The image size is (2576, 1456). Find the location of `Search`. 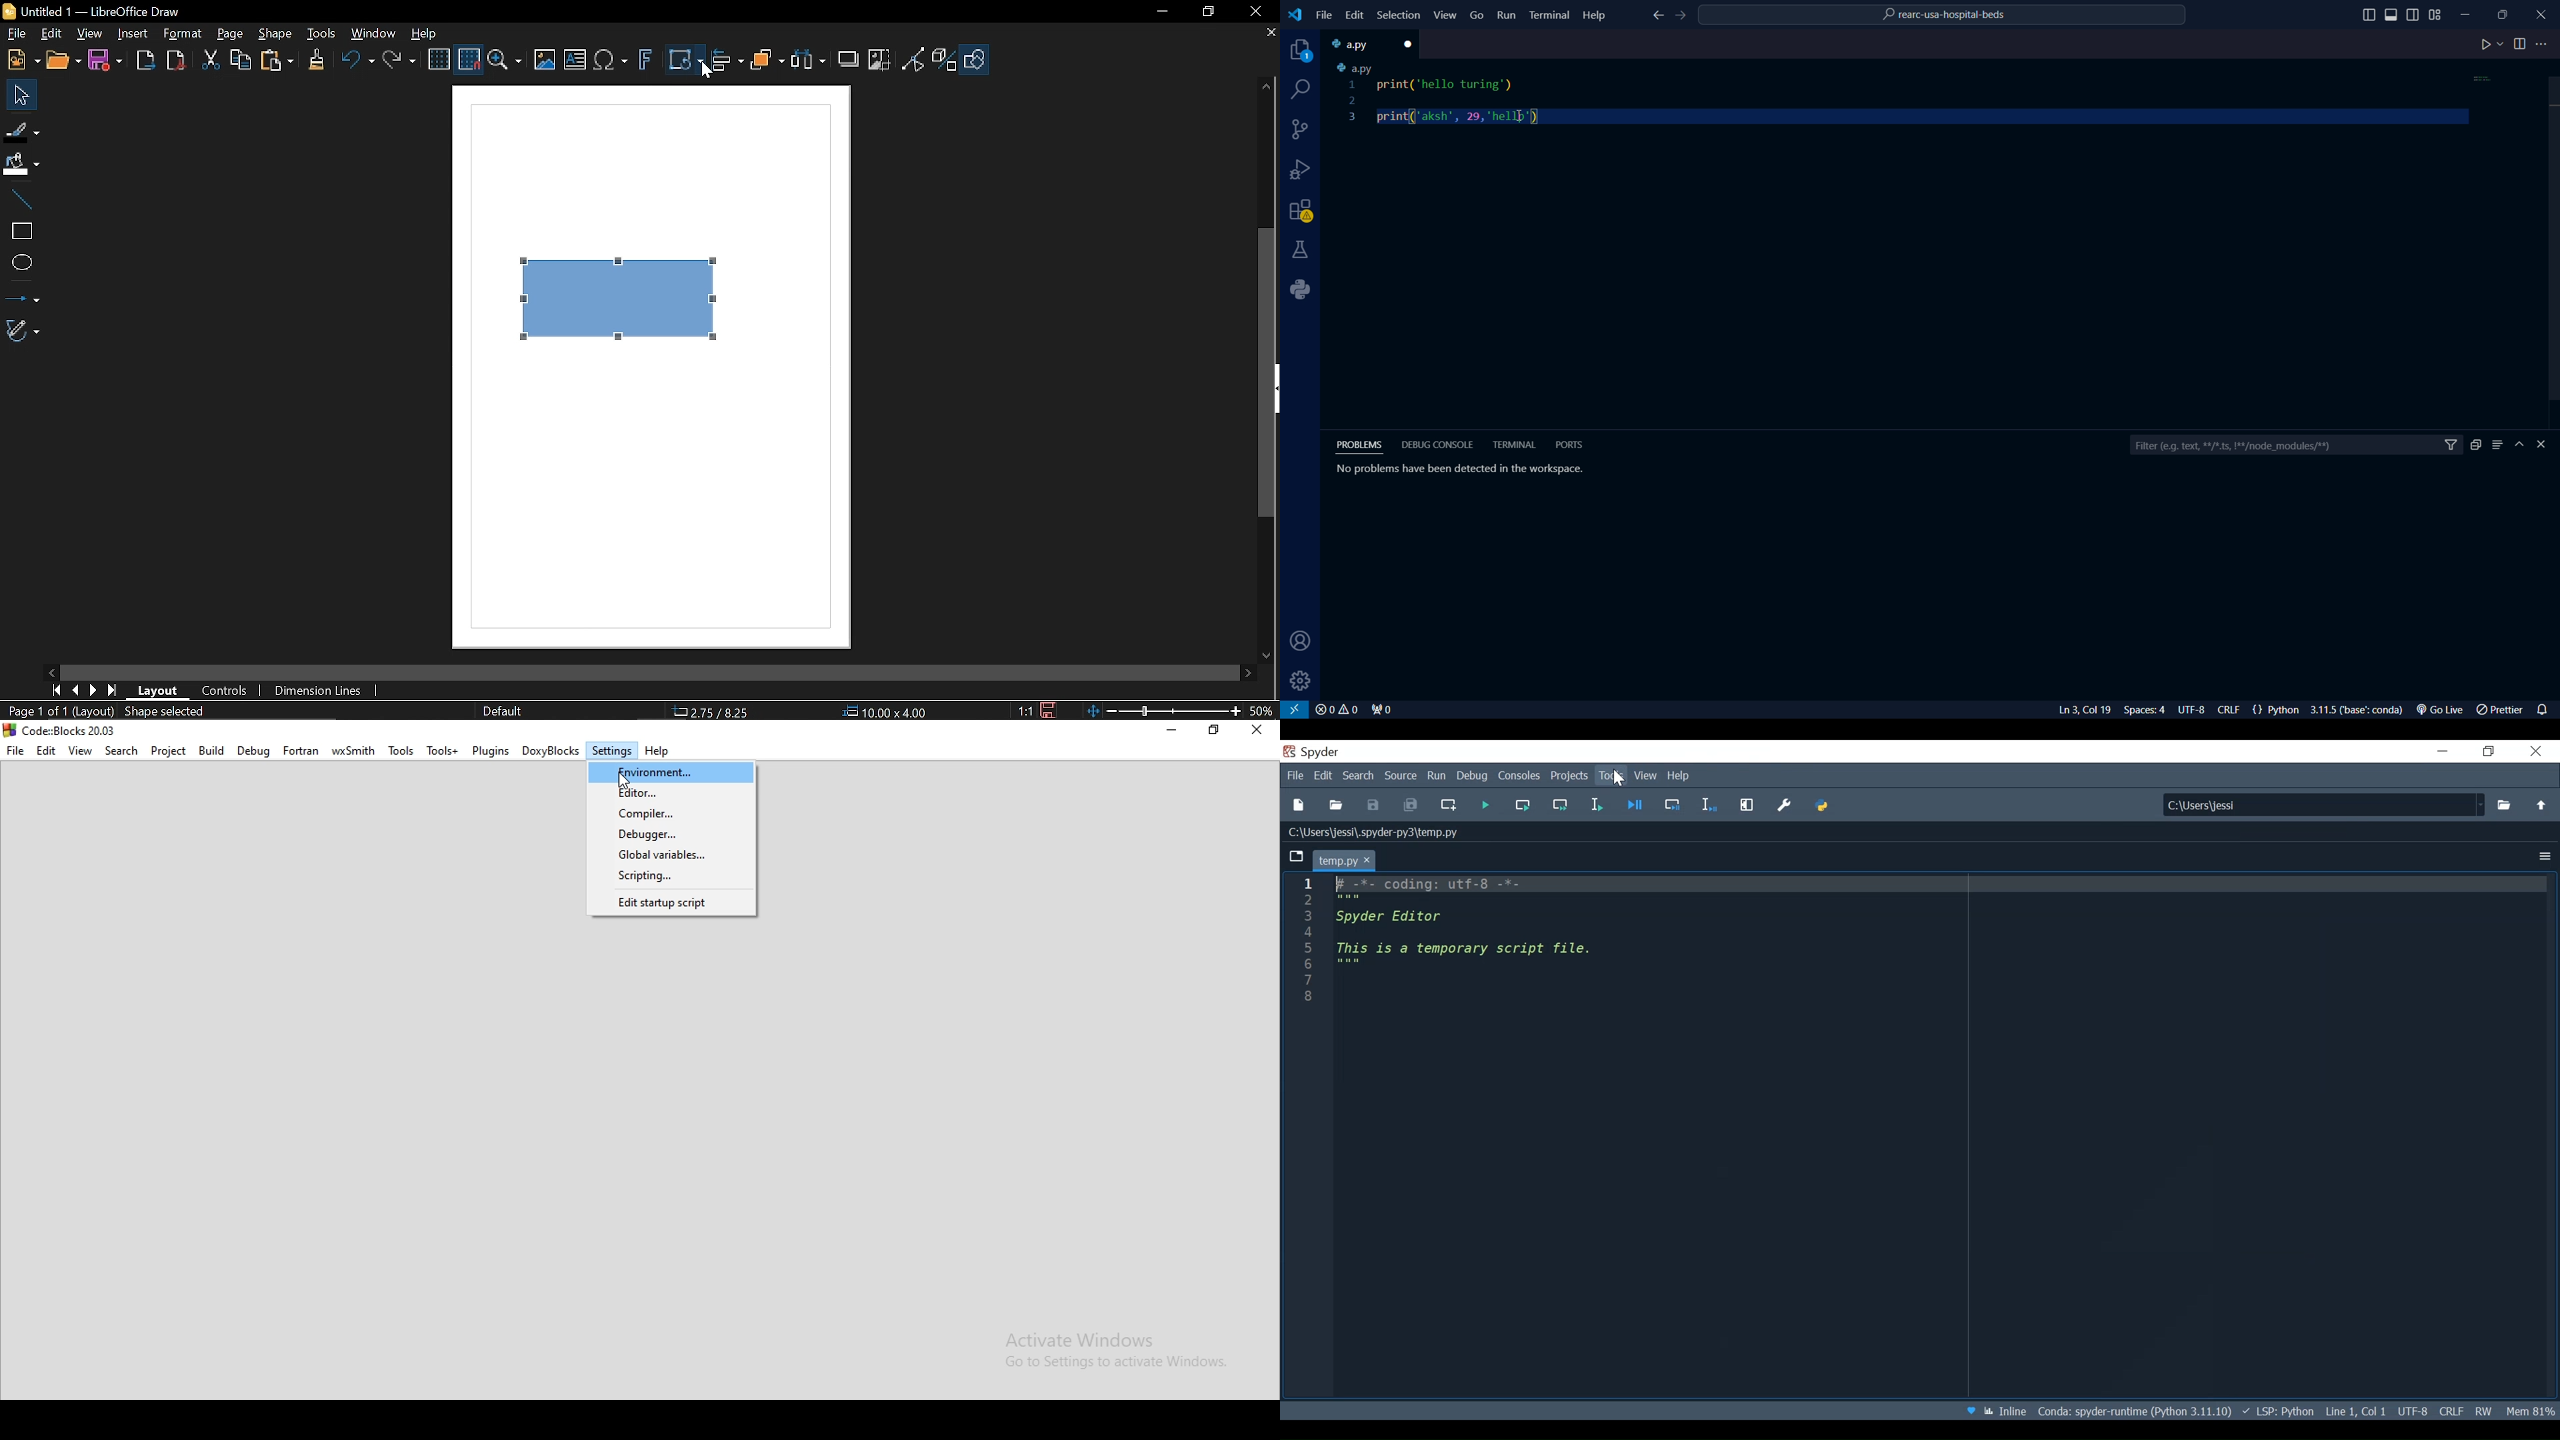

Search is located at coordinates (1359, 776).